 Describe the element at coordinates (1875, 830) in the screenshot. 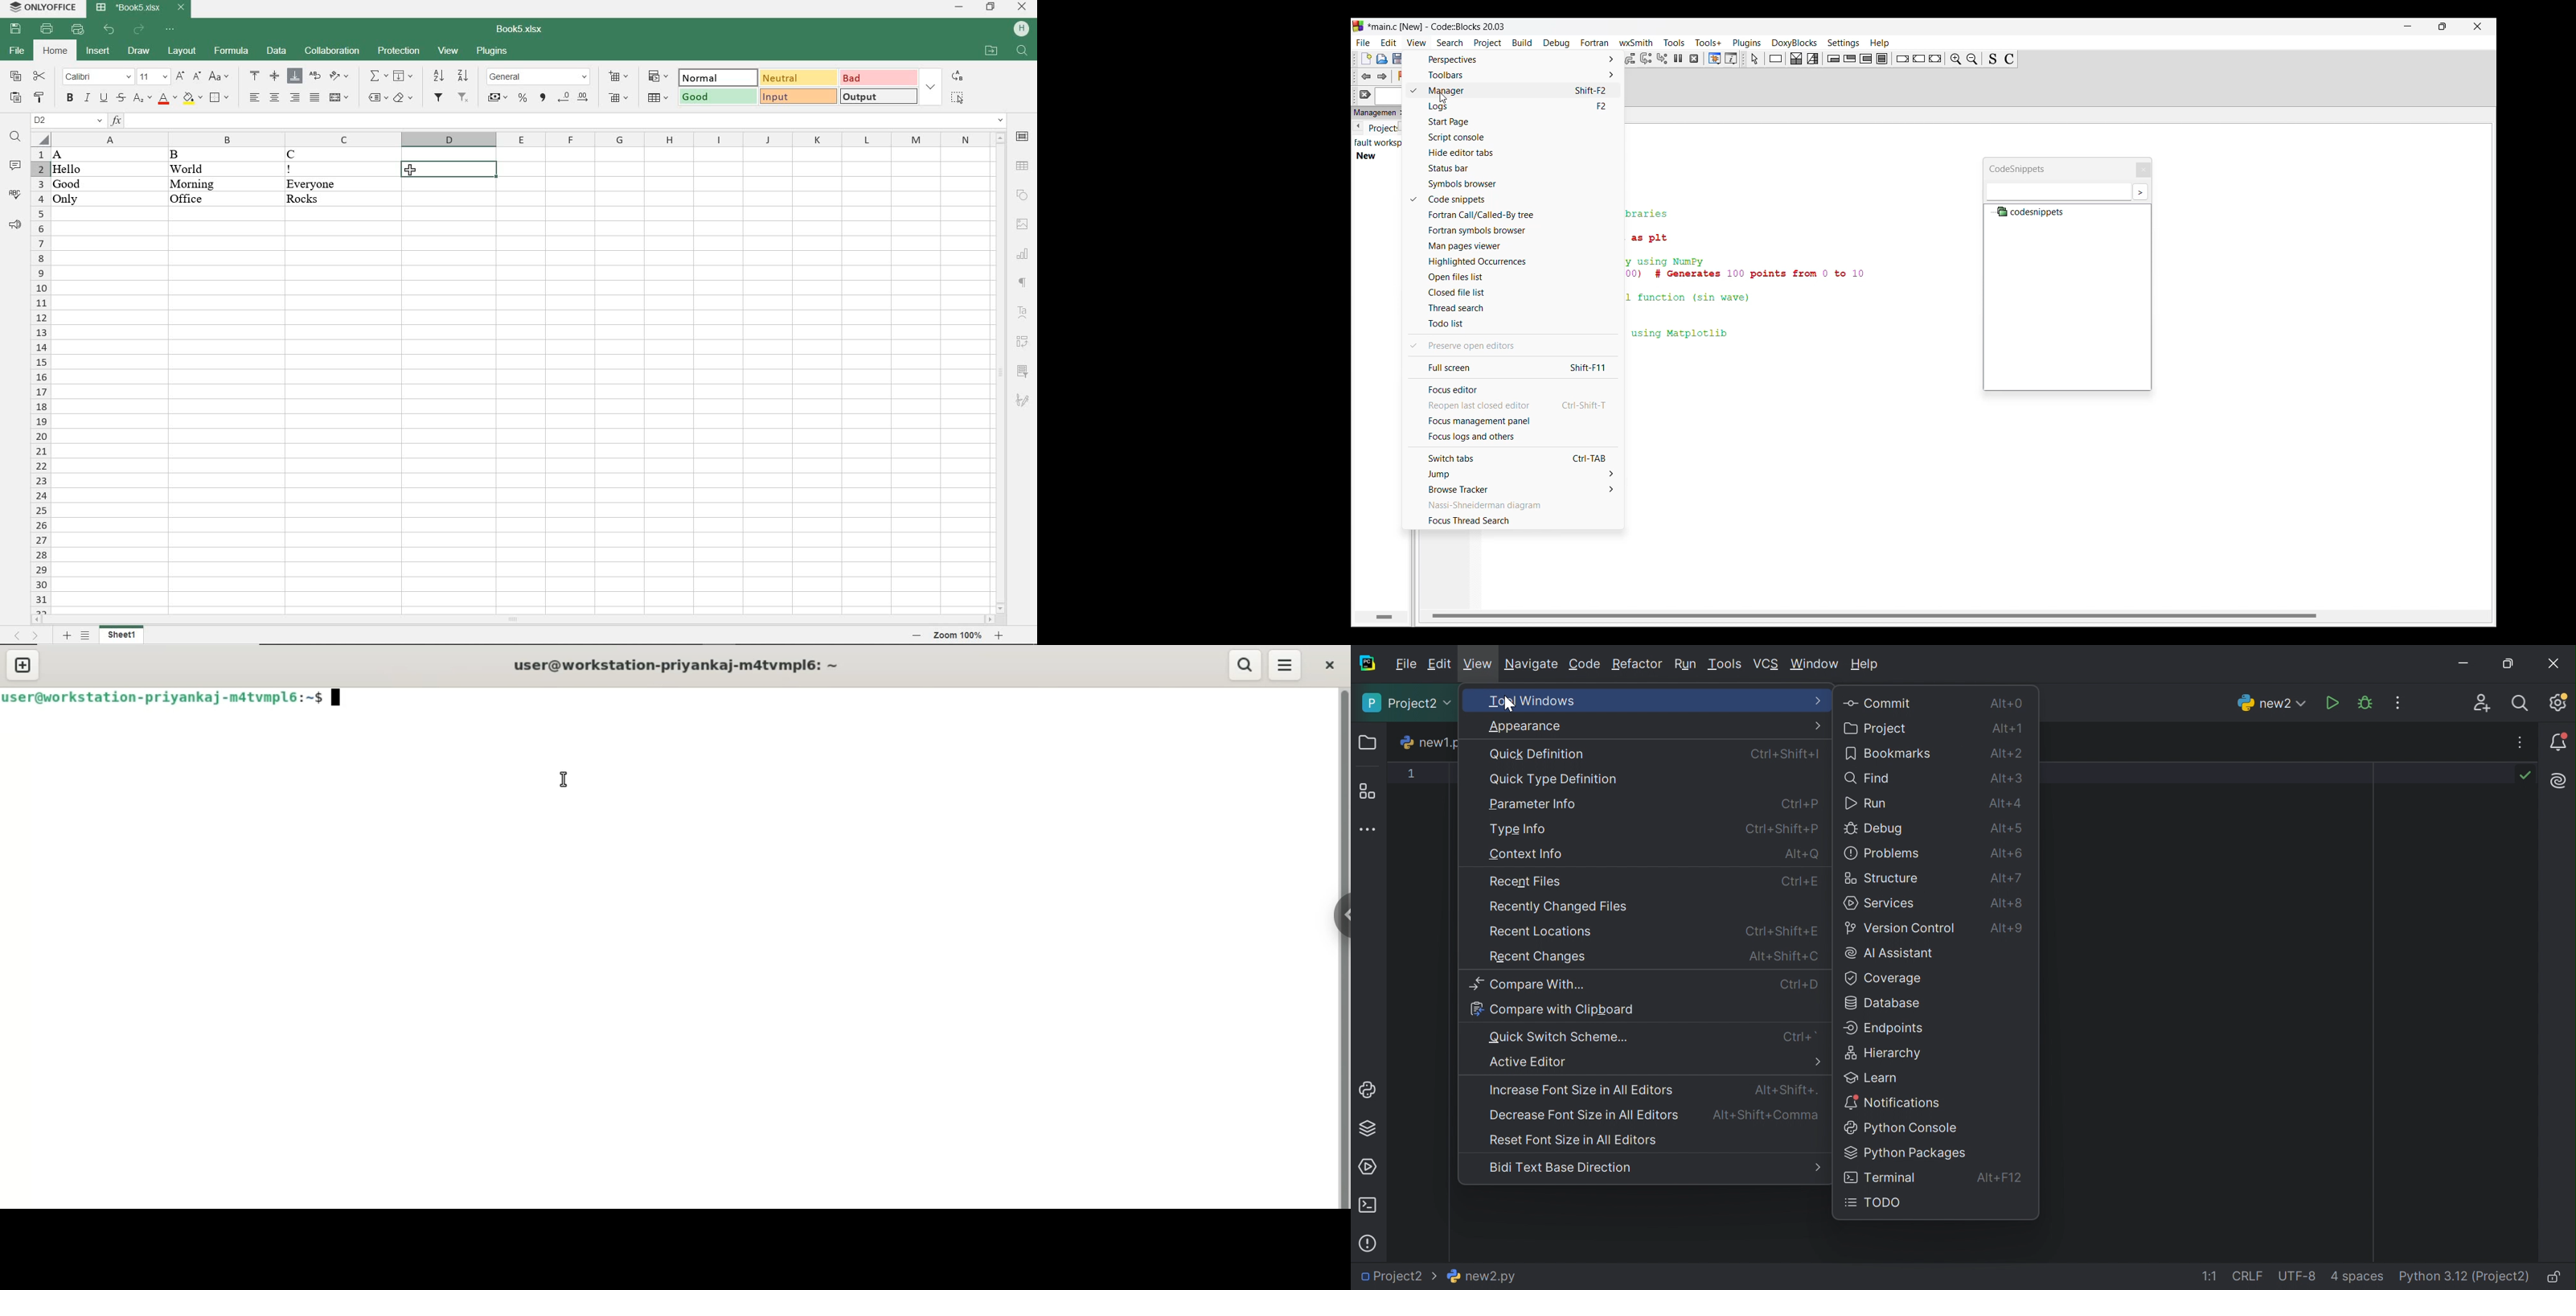

I see `Debug` at that location.